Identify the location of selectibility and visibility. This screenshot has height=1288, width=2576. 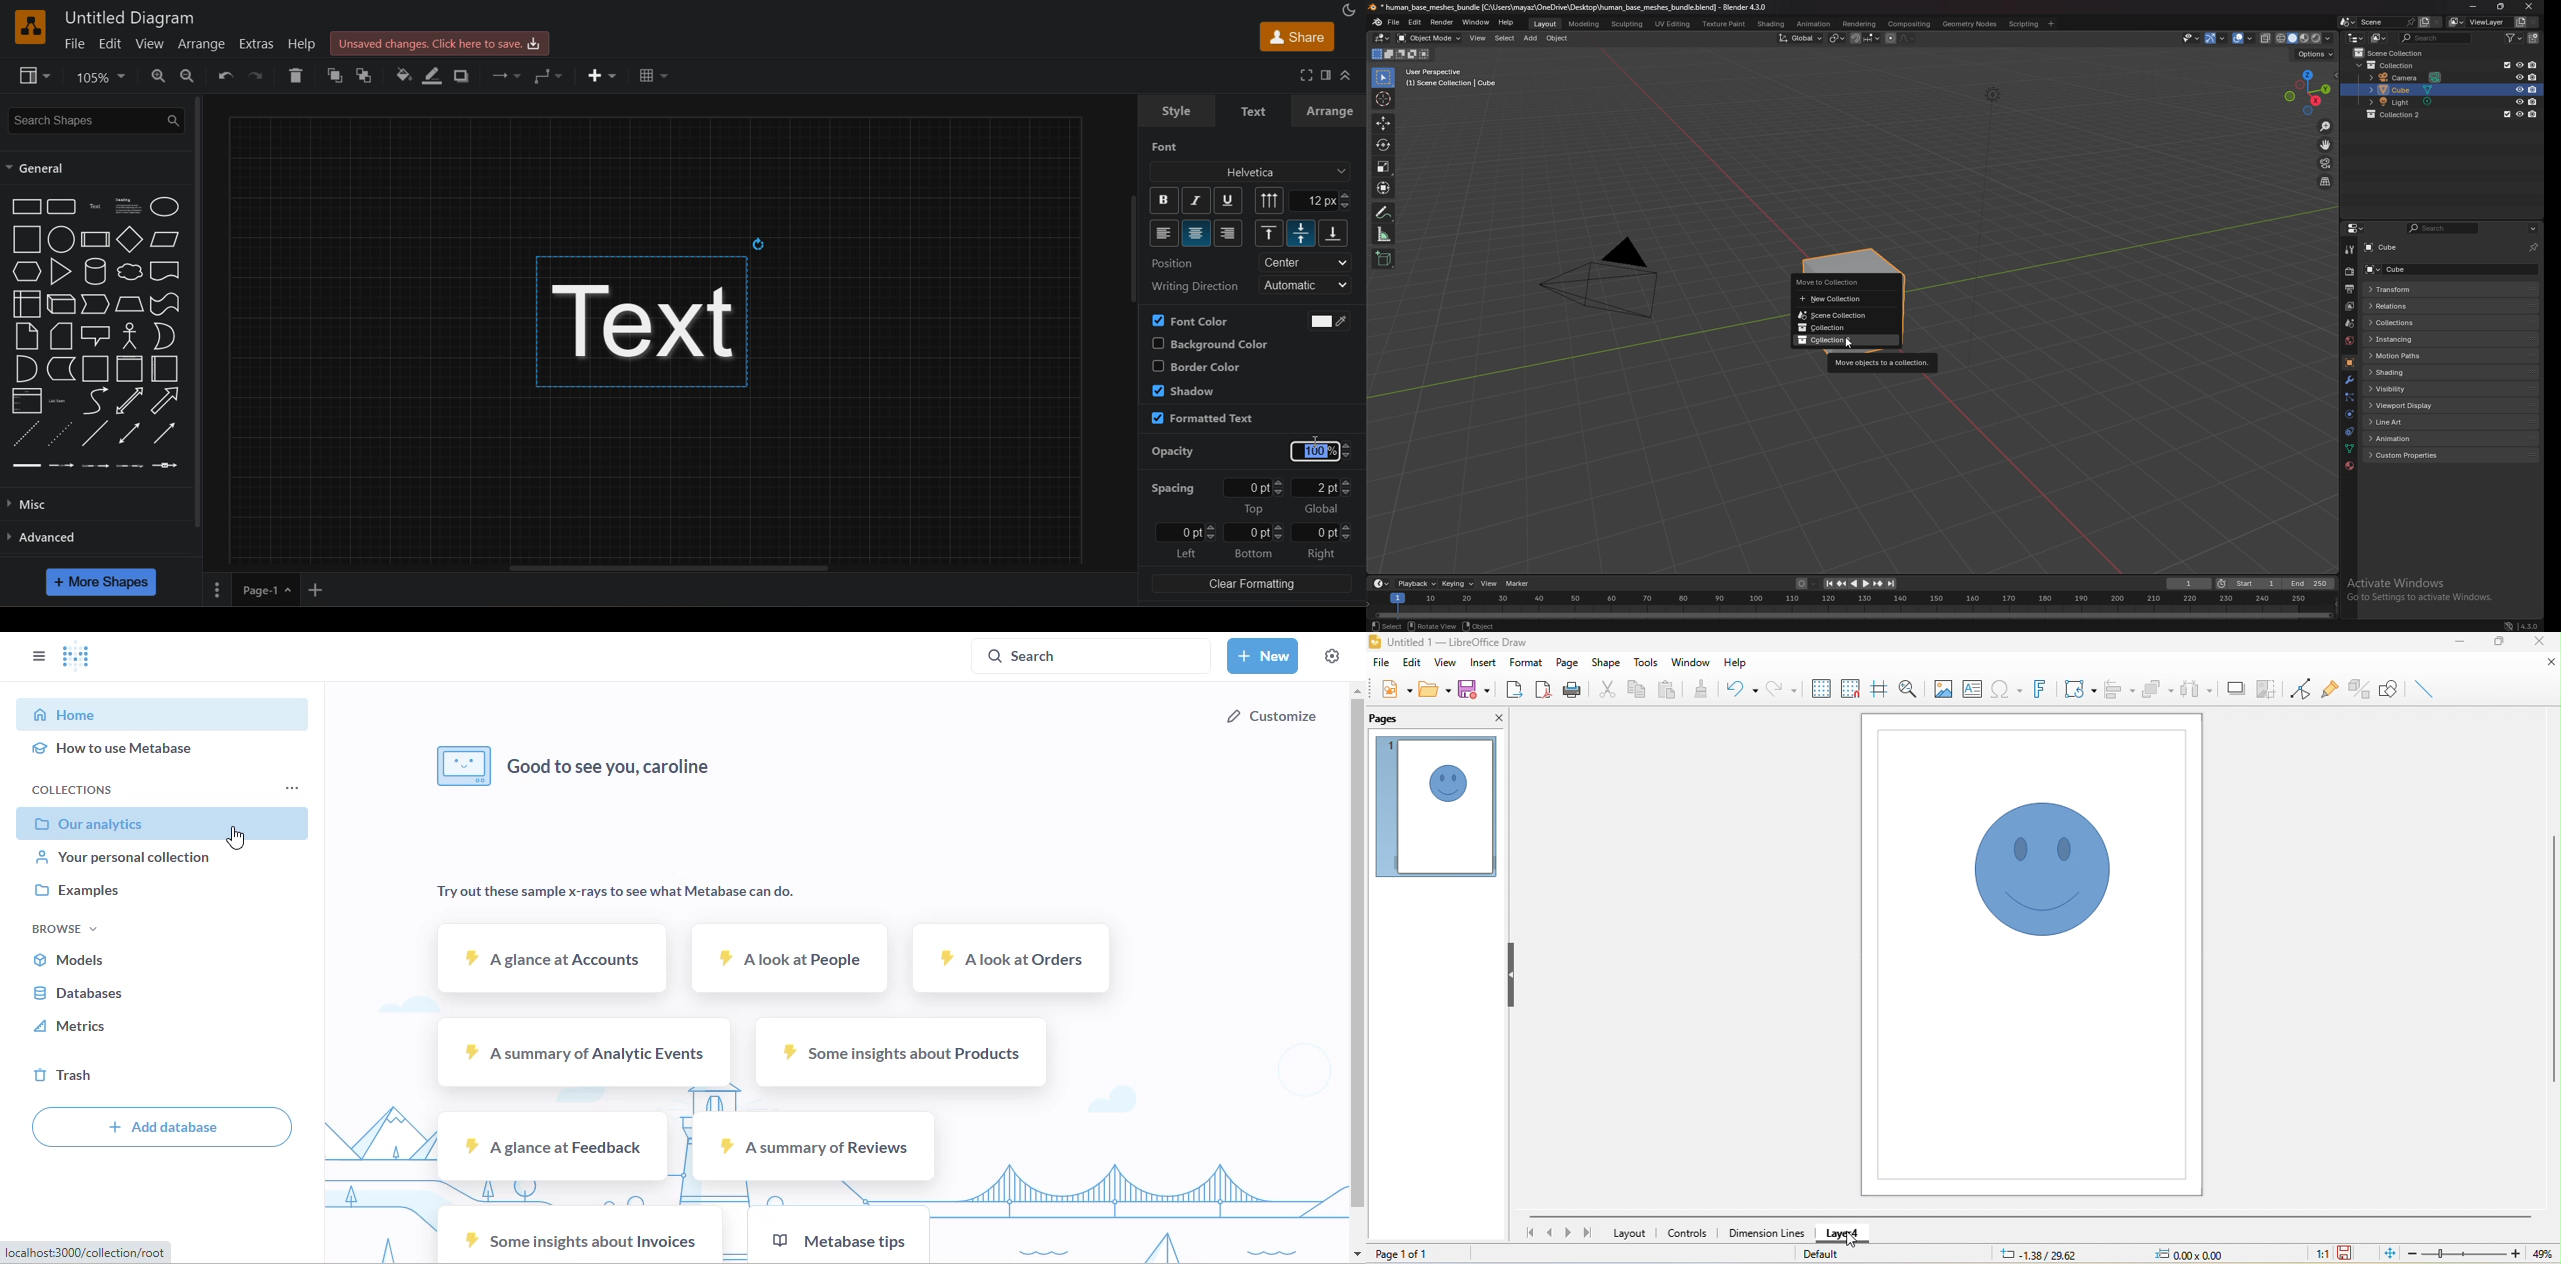
(2192, 38).